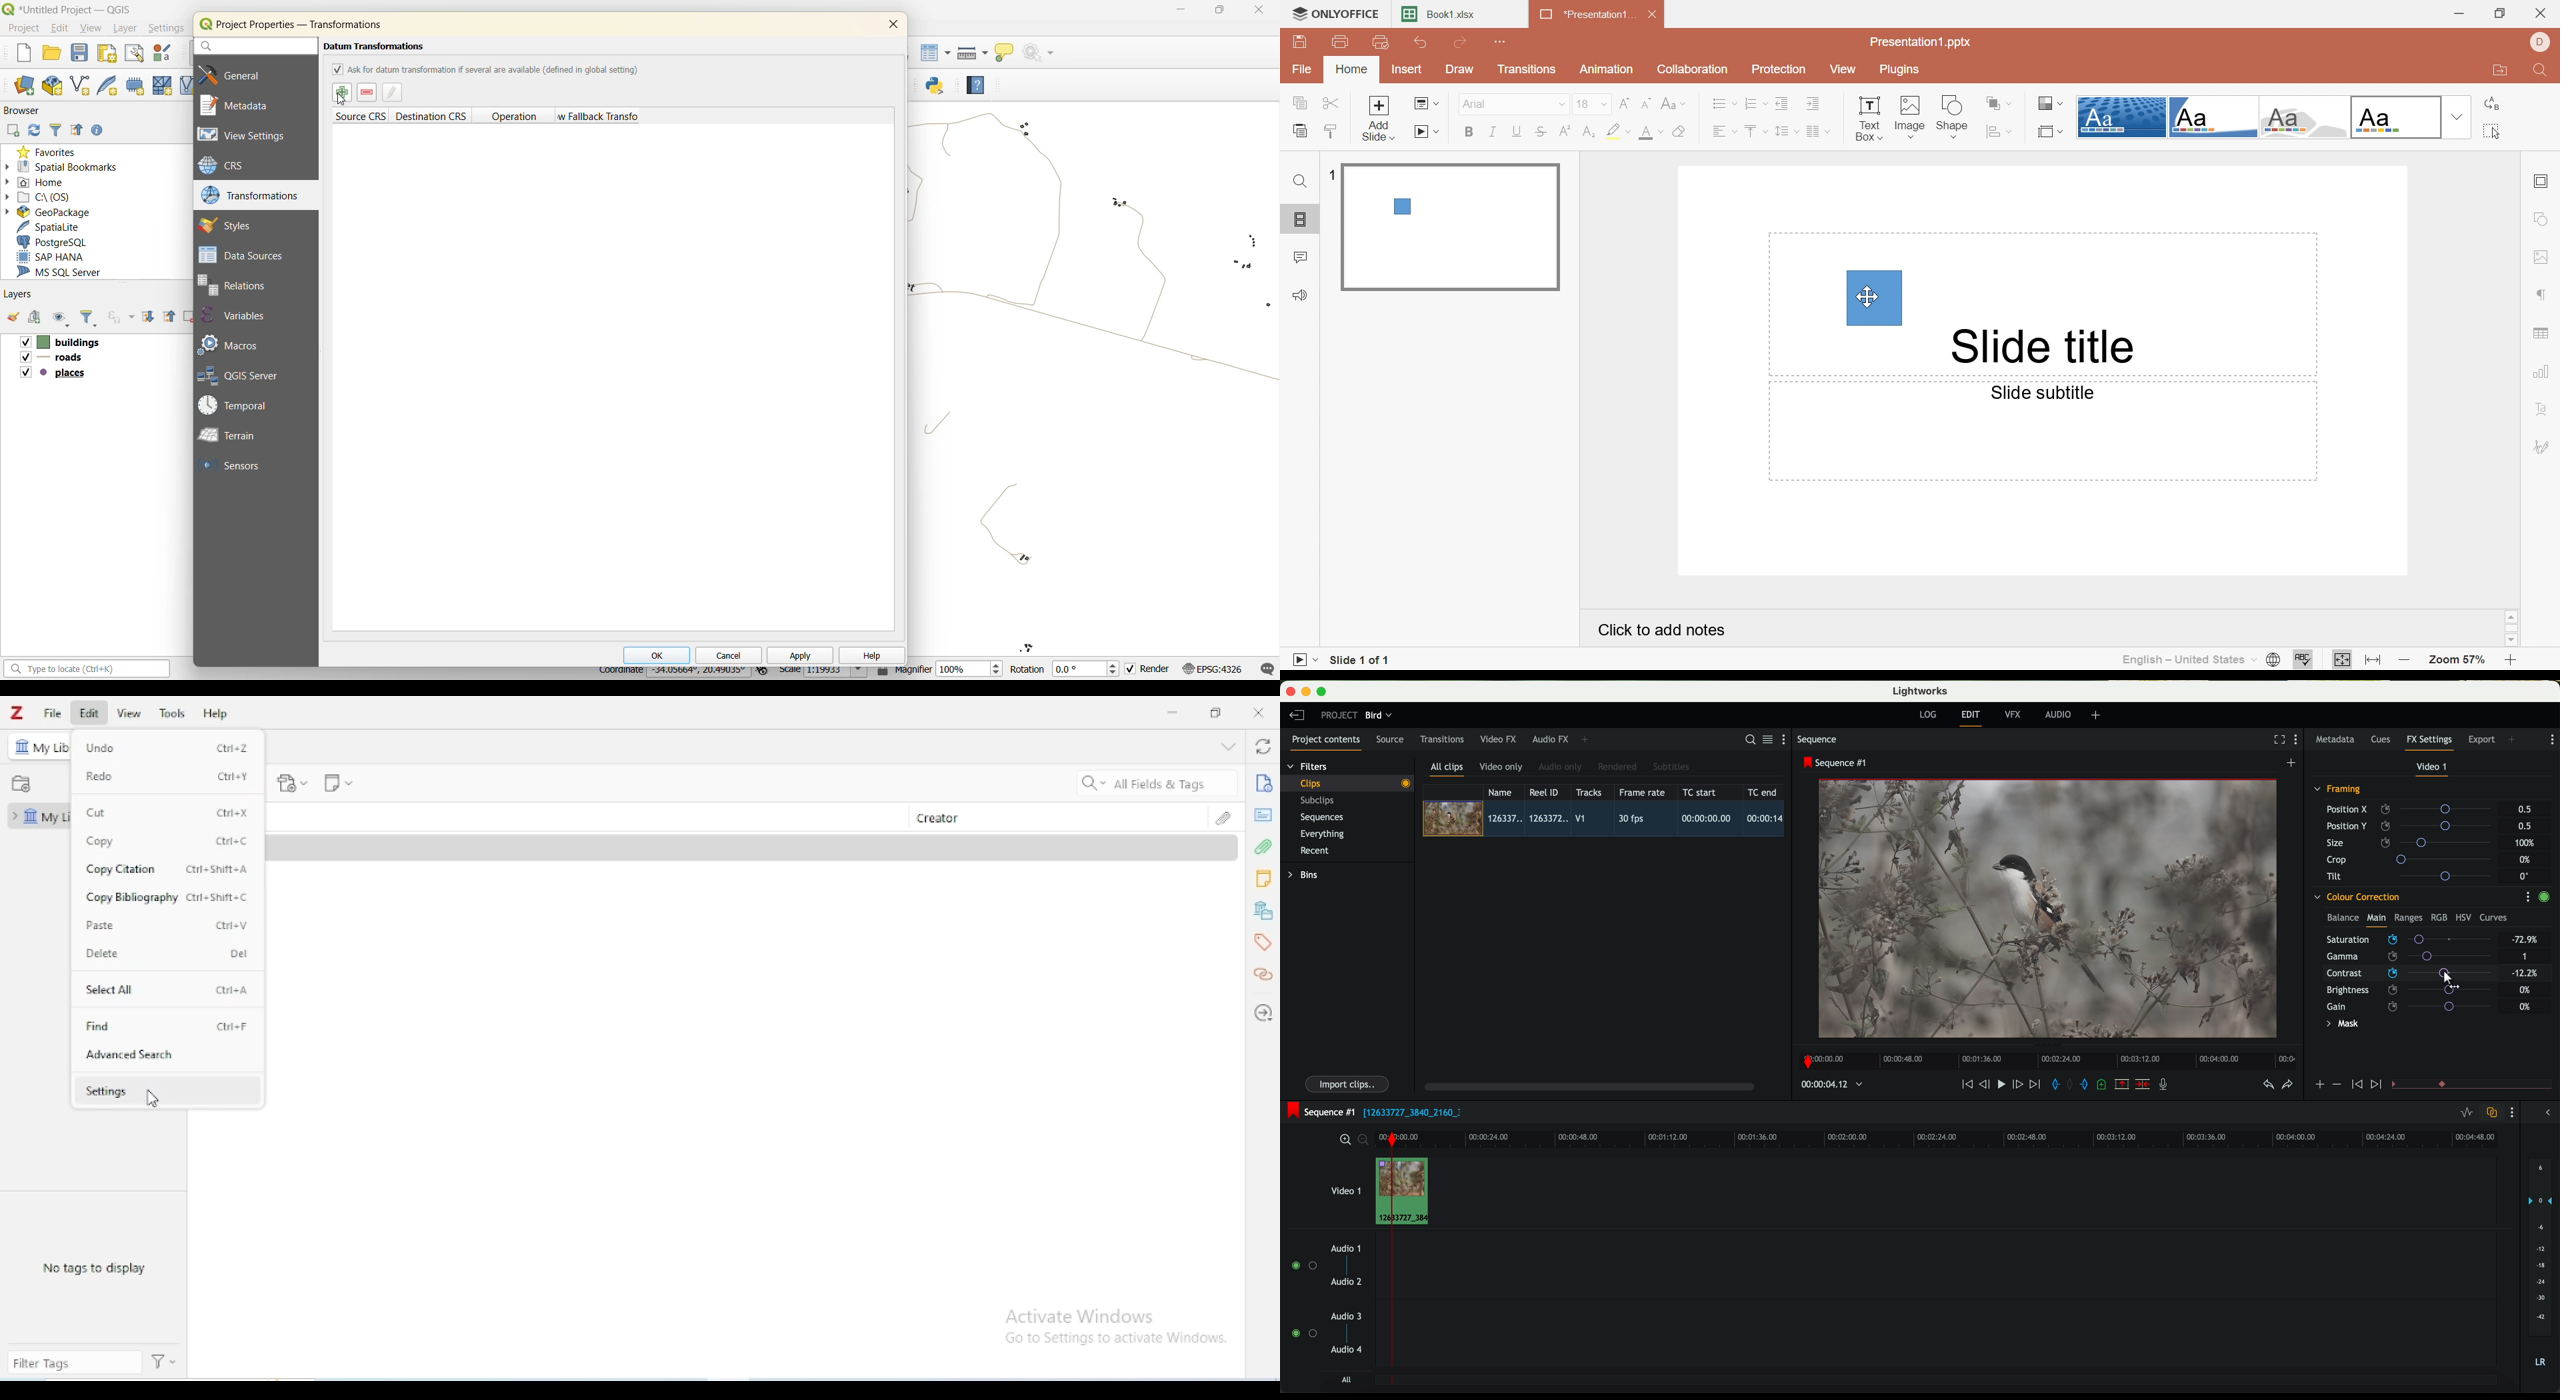  I want to click on destination crs, so click(432, 115).